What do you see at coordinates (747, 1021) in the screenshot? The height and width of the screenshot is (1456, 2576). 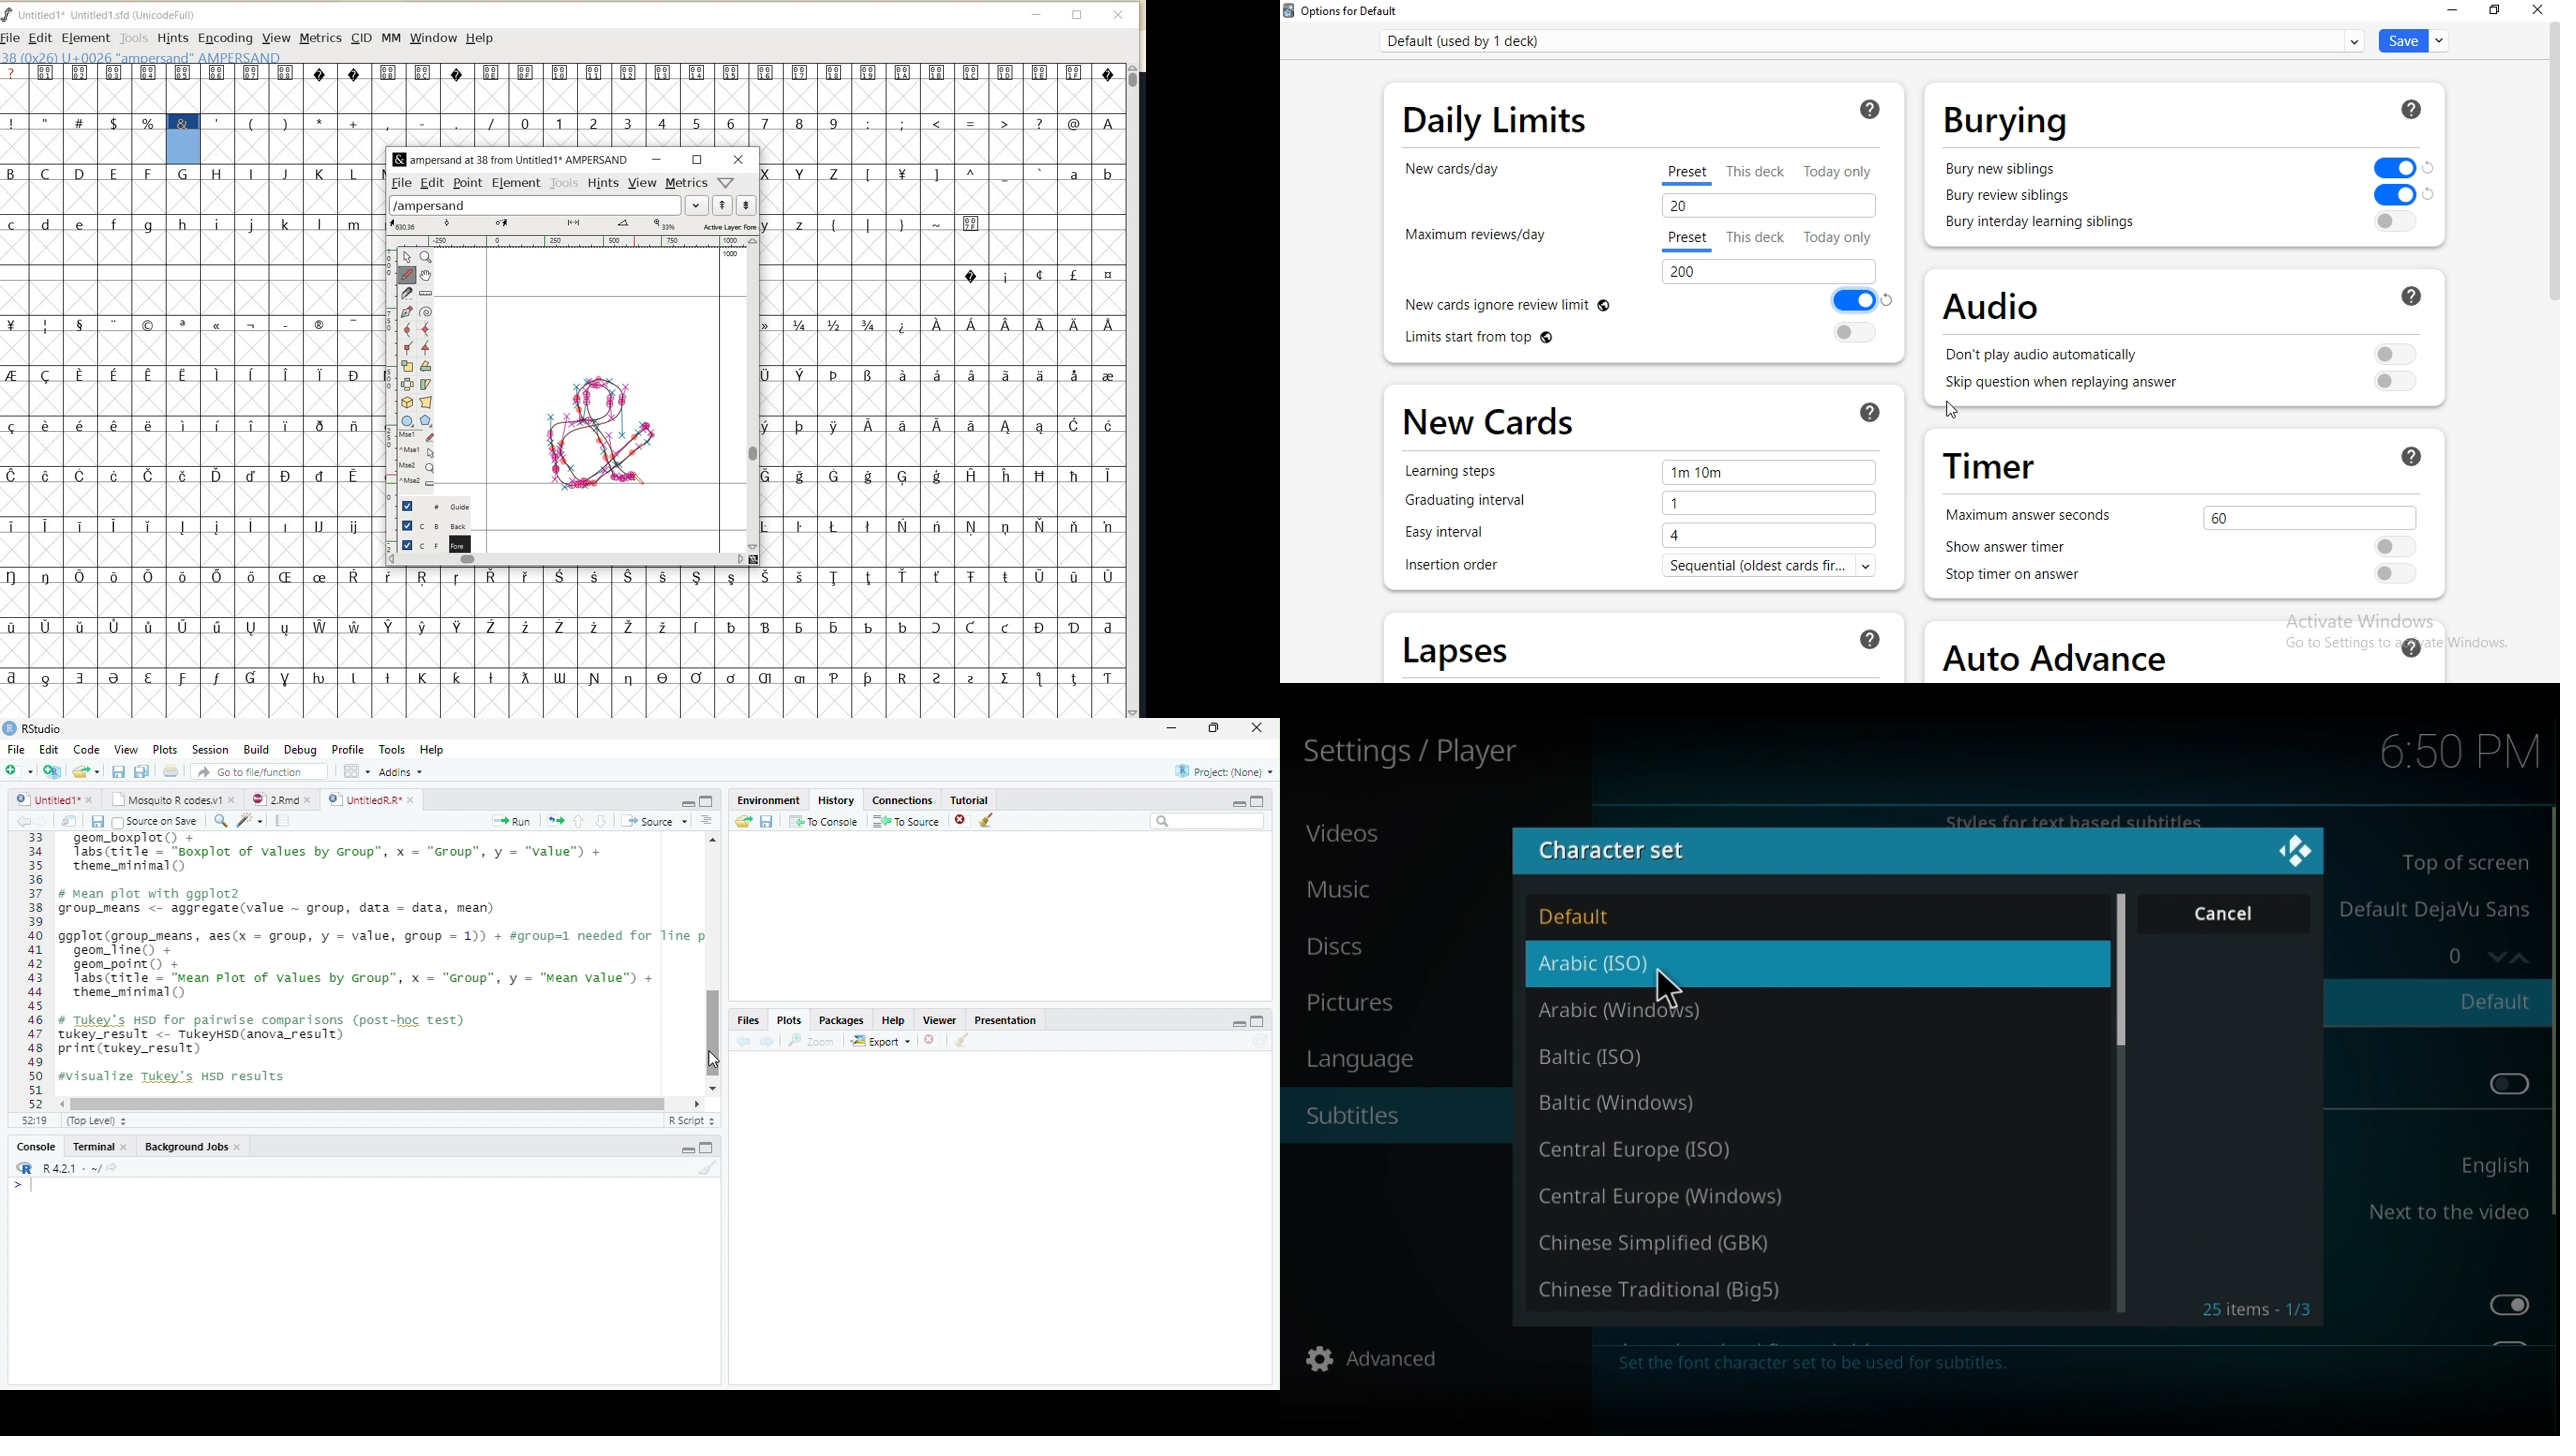 I see `Files` at bounding box center [747, 1021].